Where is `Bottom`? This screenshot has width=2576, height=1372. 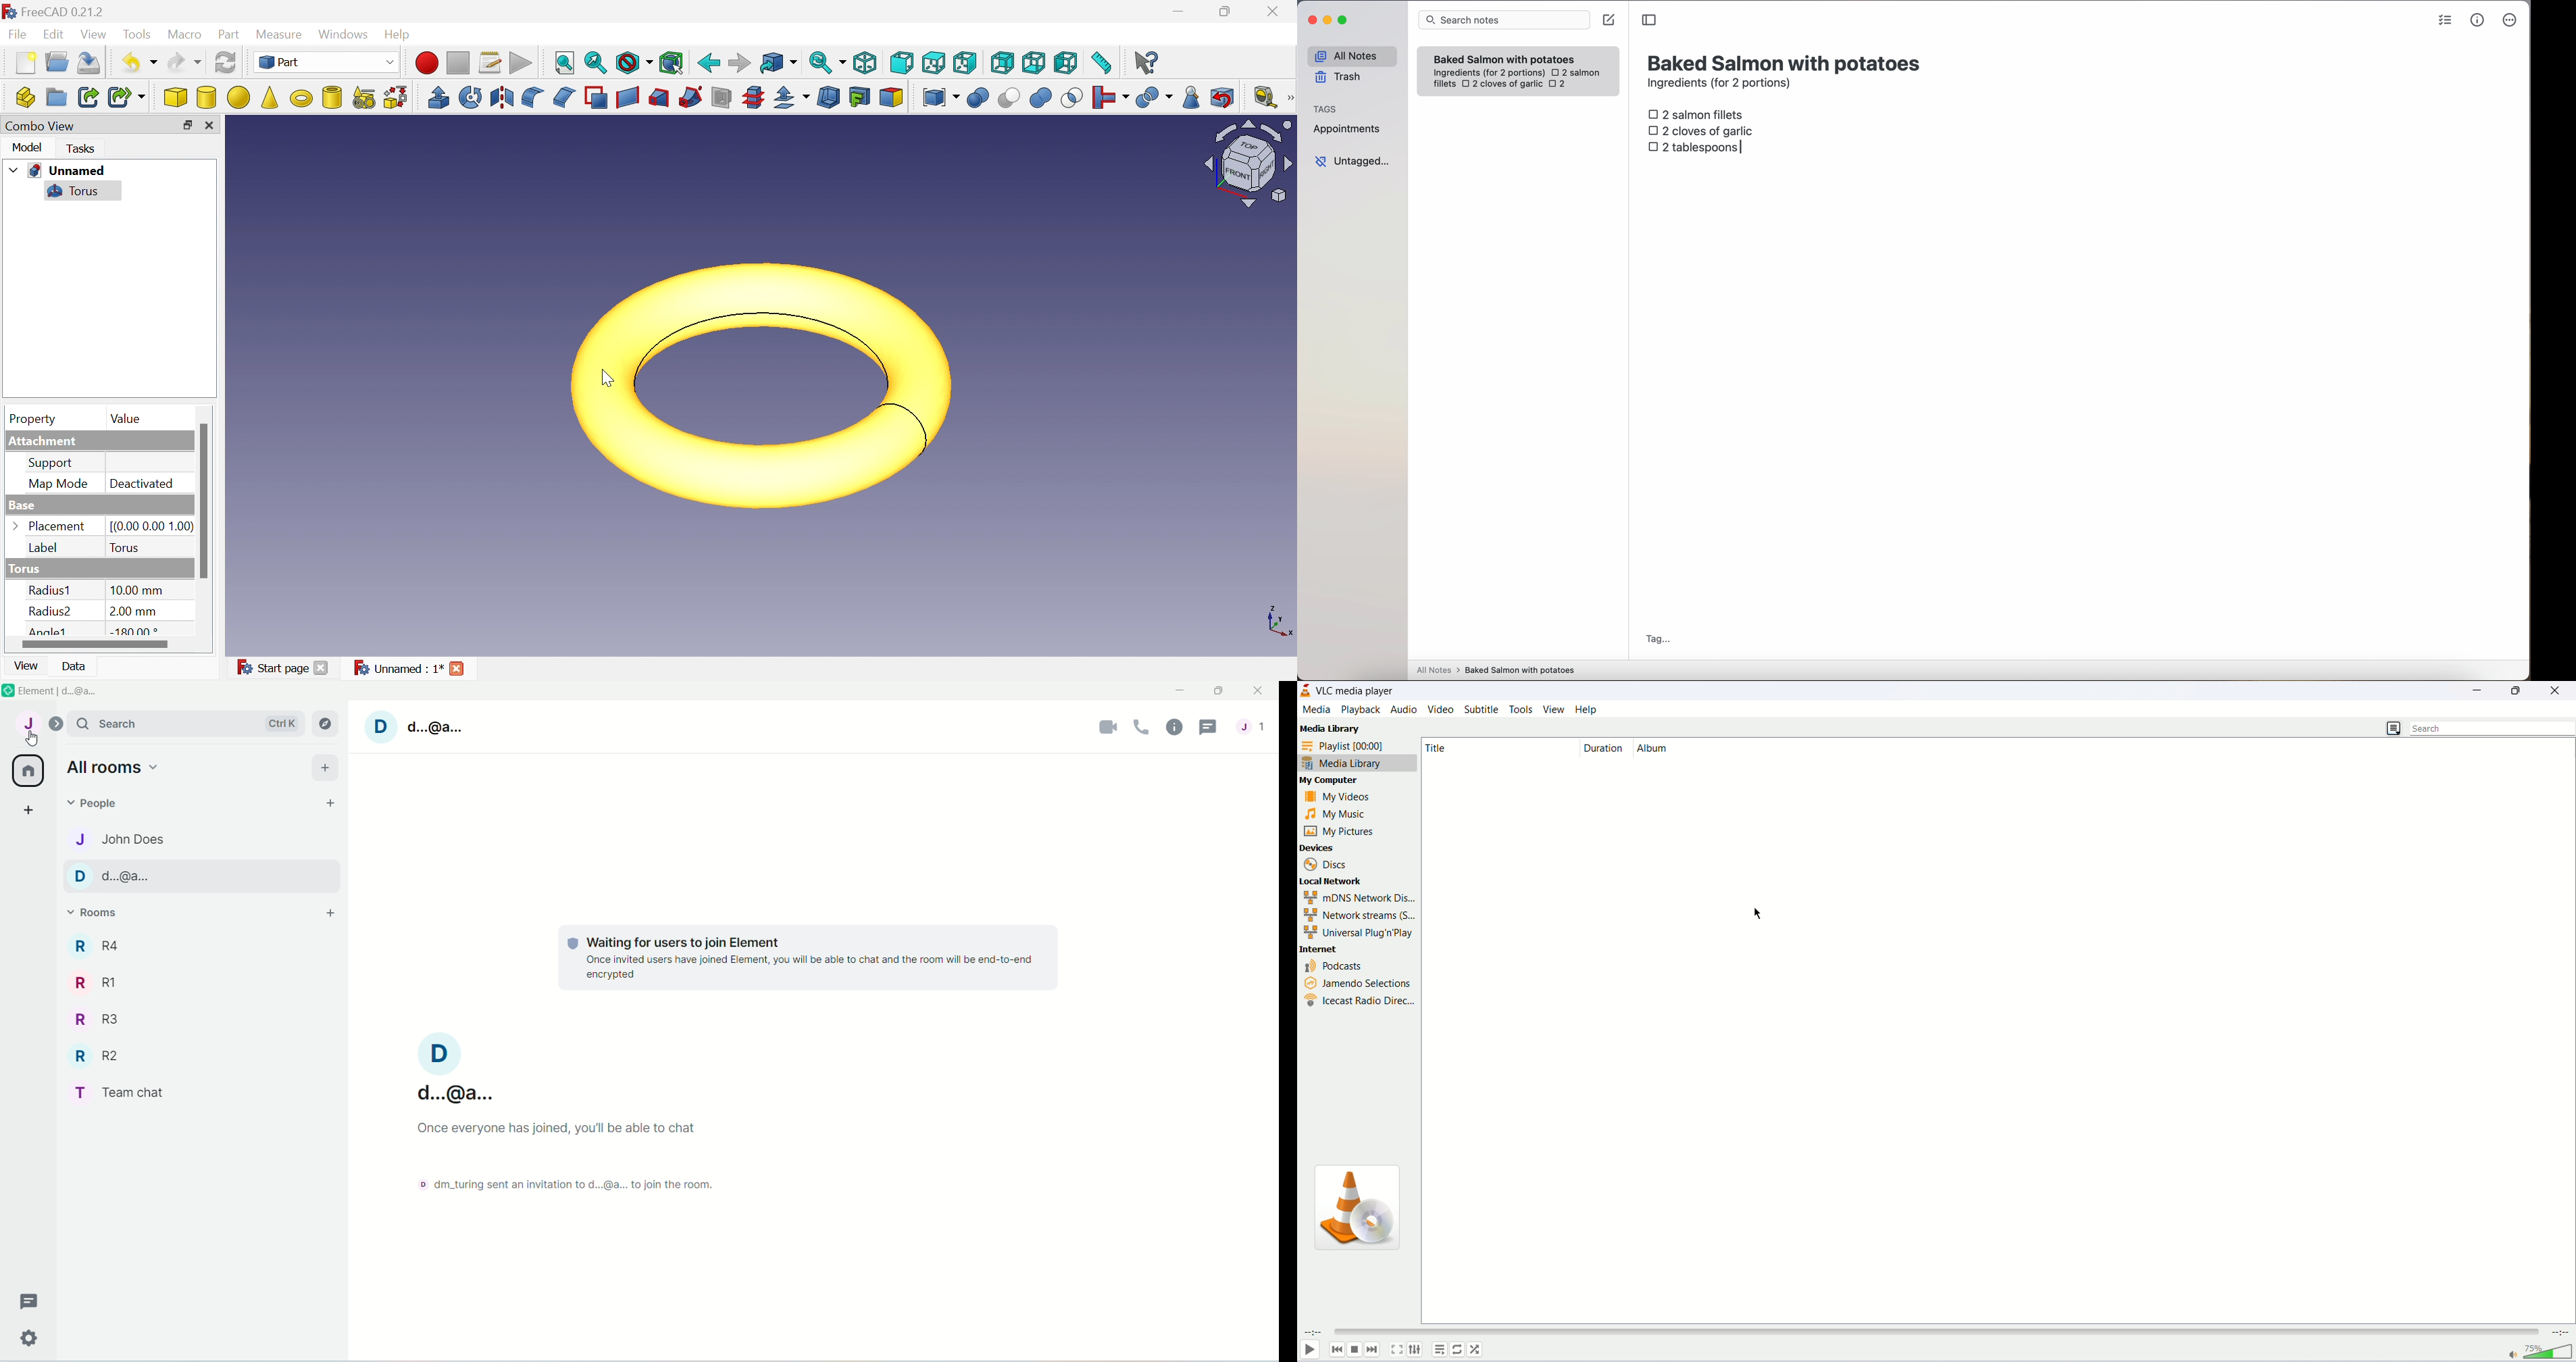
Bottom is located at coordinates (1032, 64).